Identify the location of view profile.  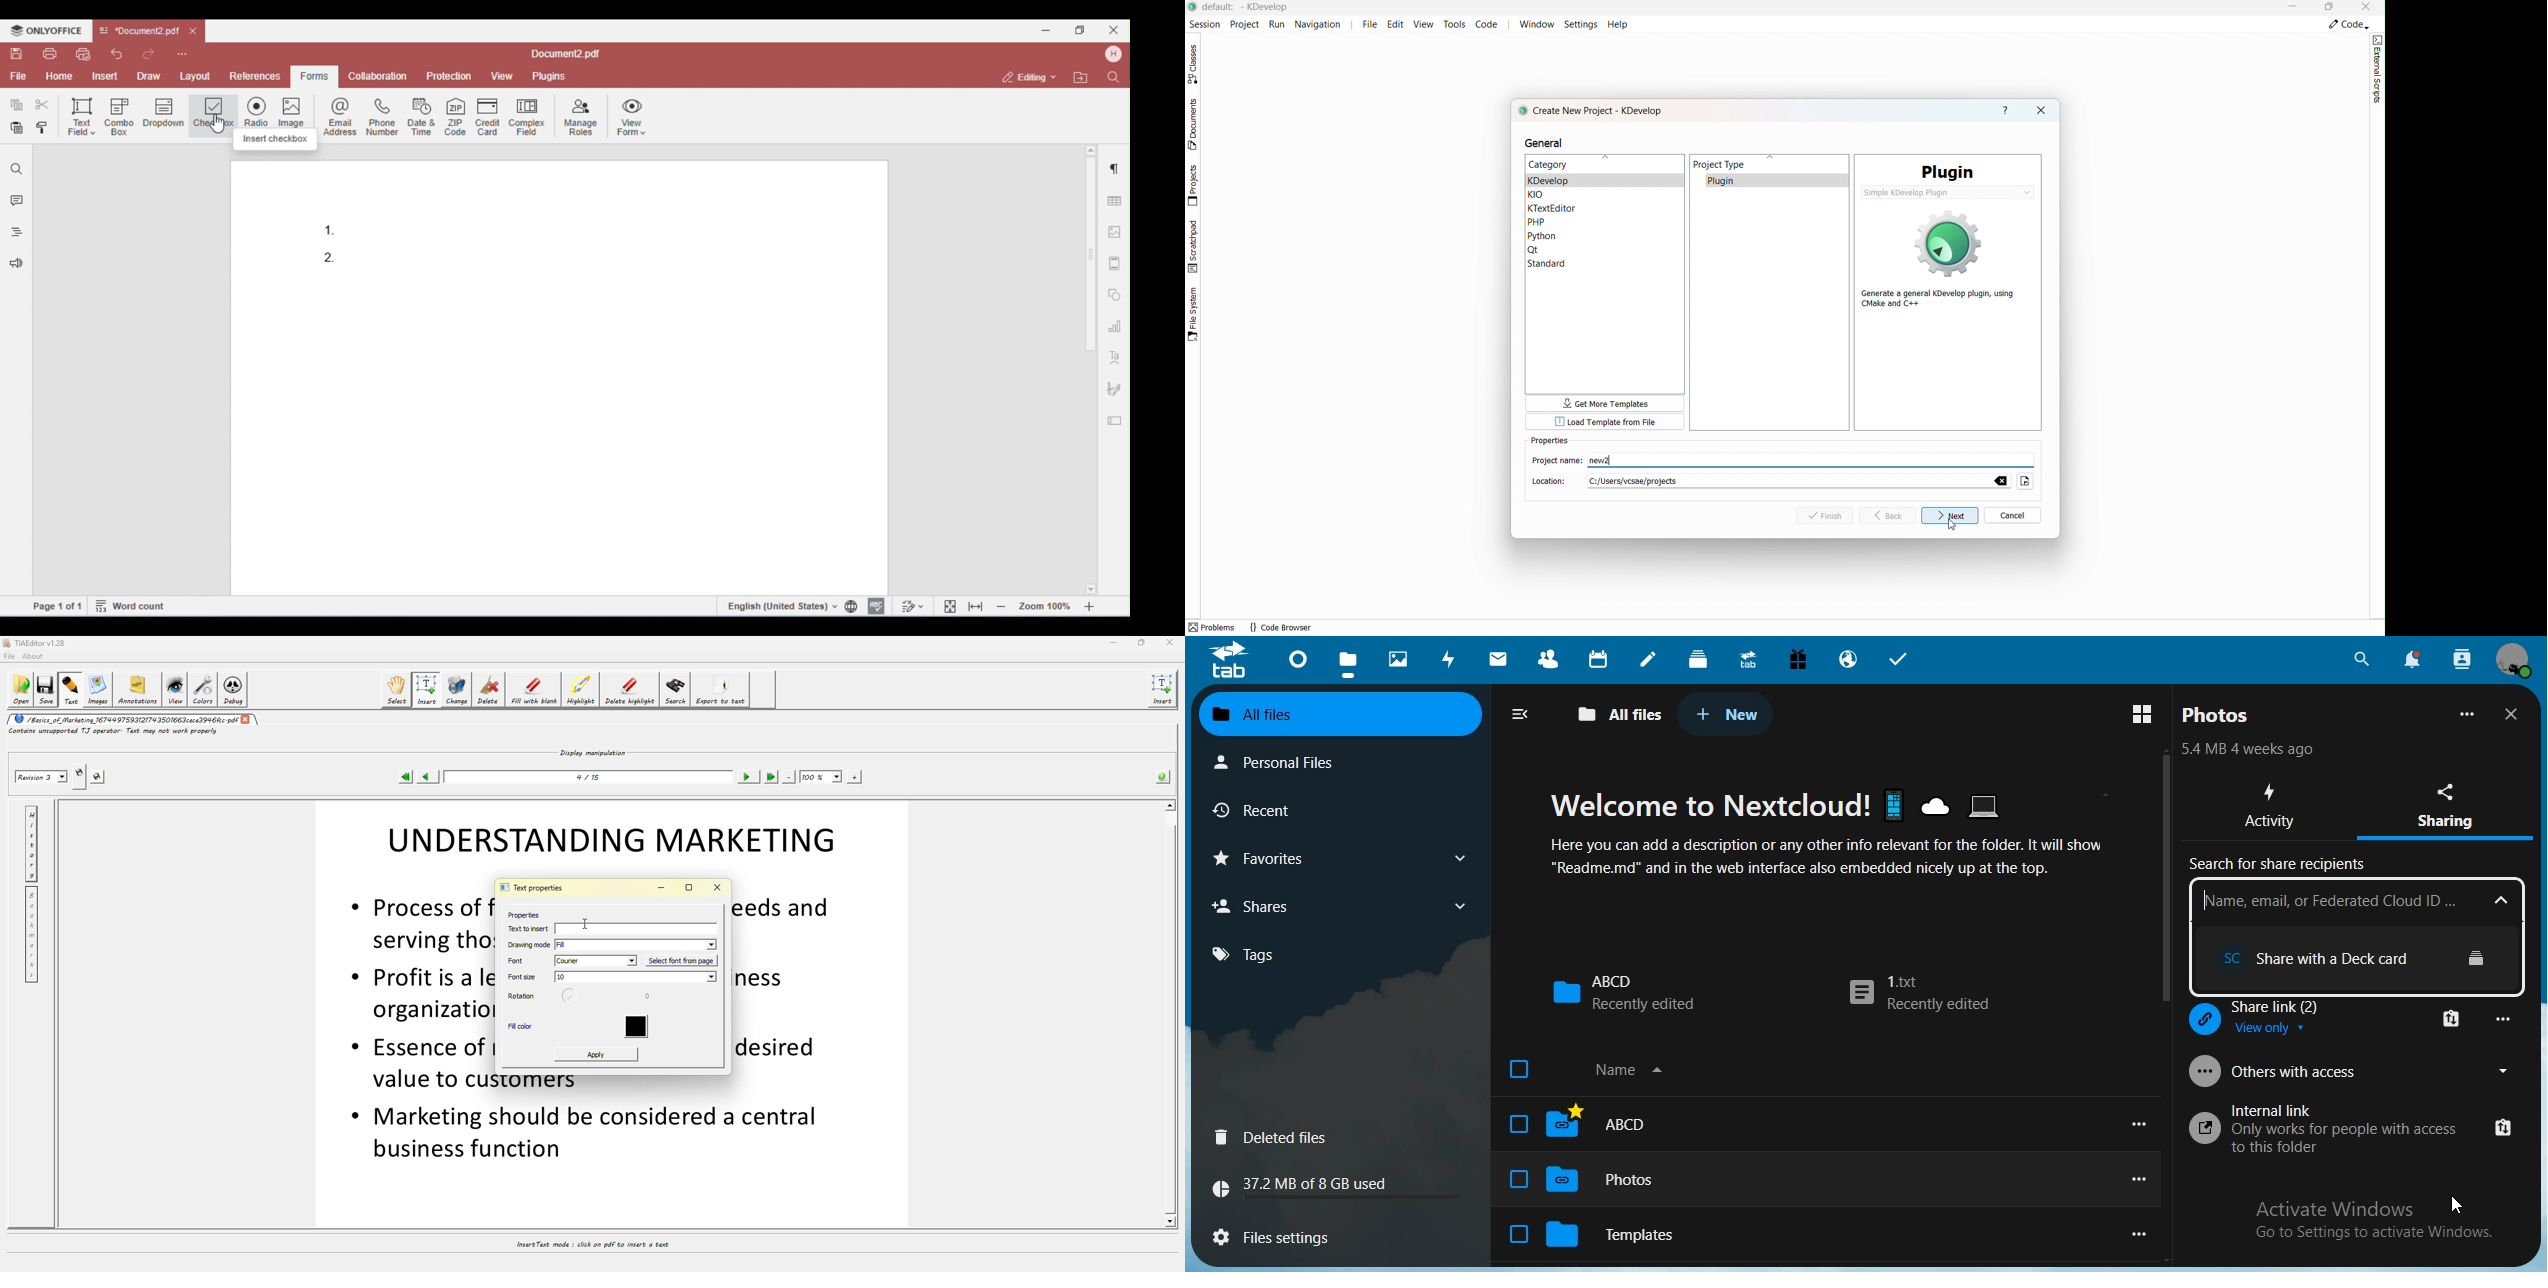
(2513, 660).